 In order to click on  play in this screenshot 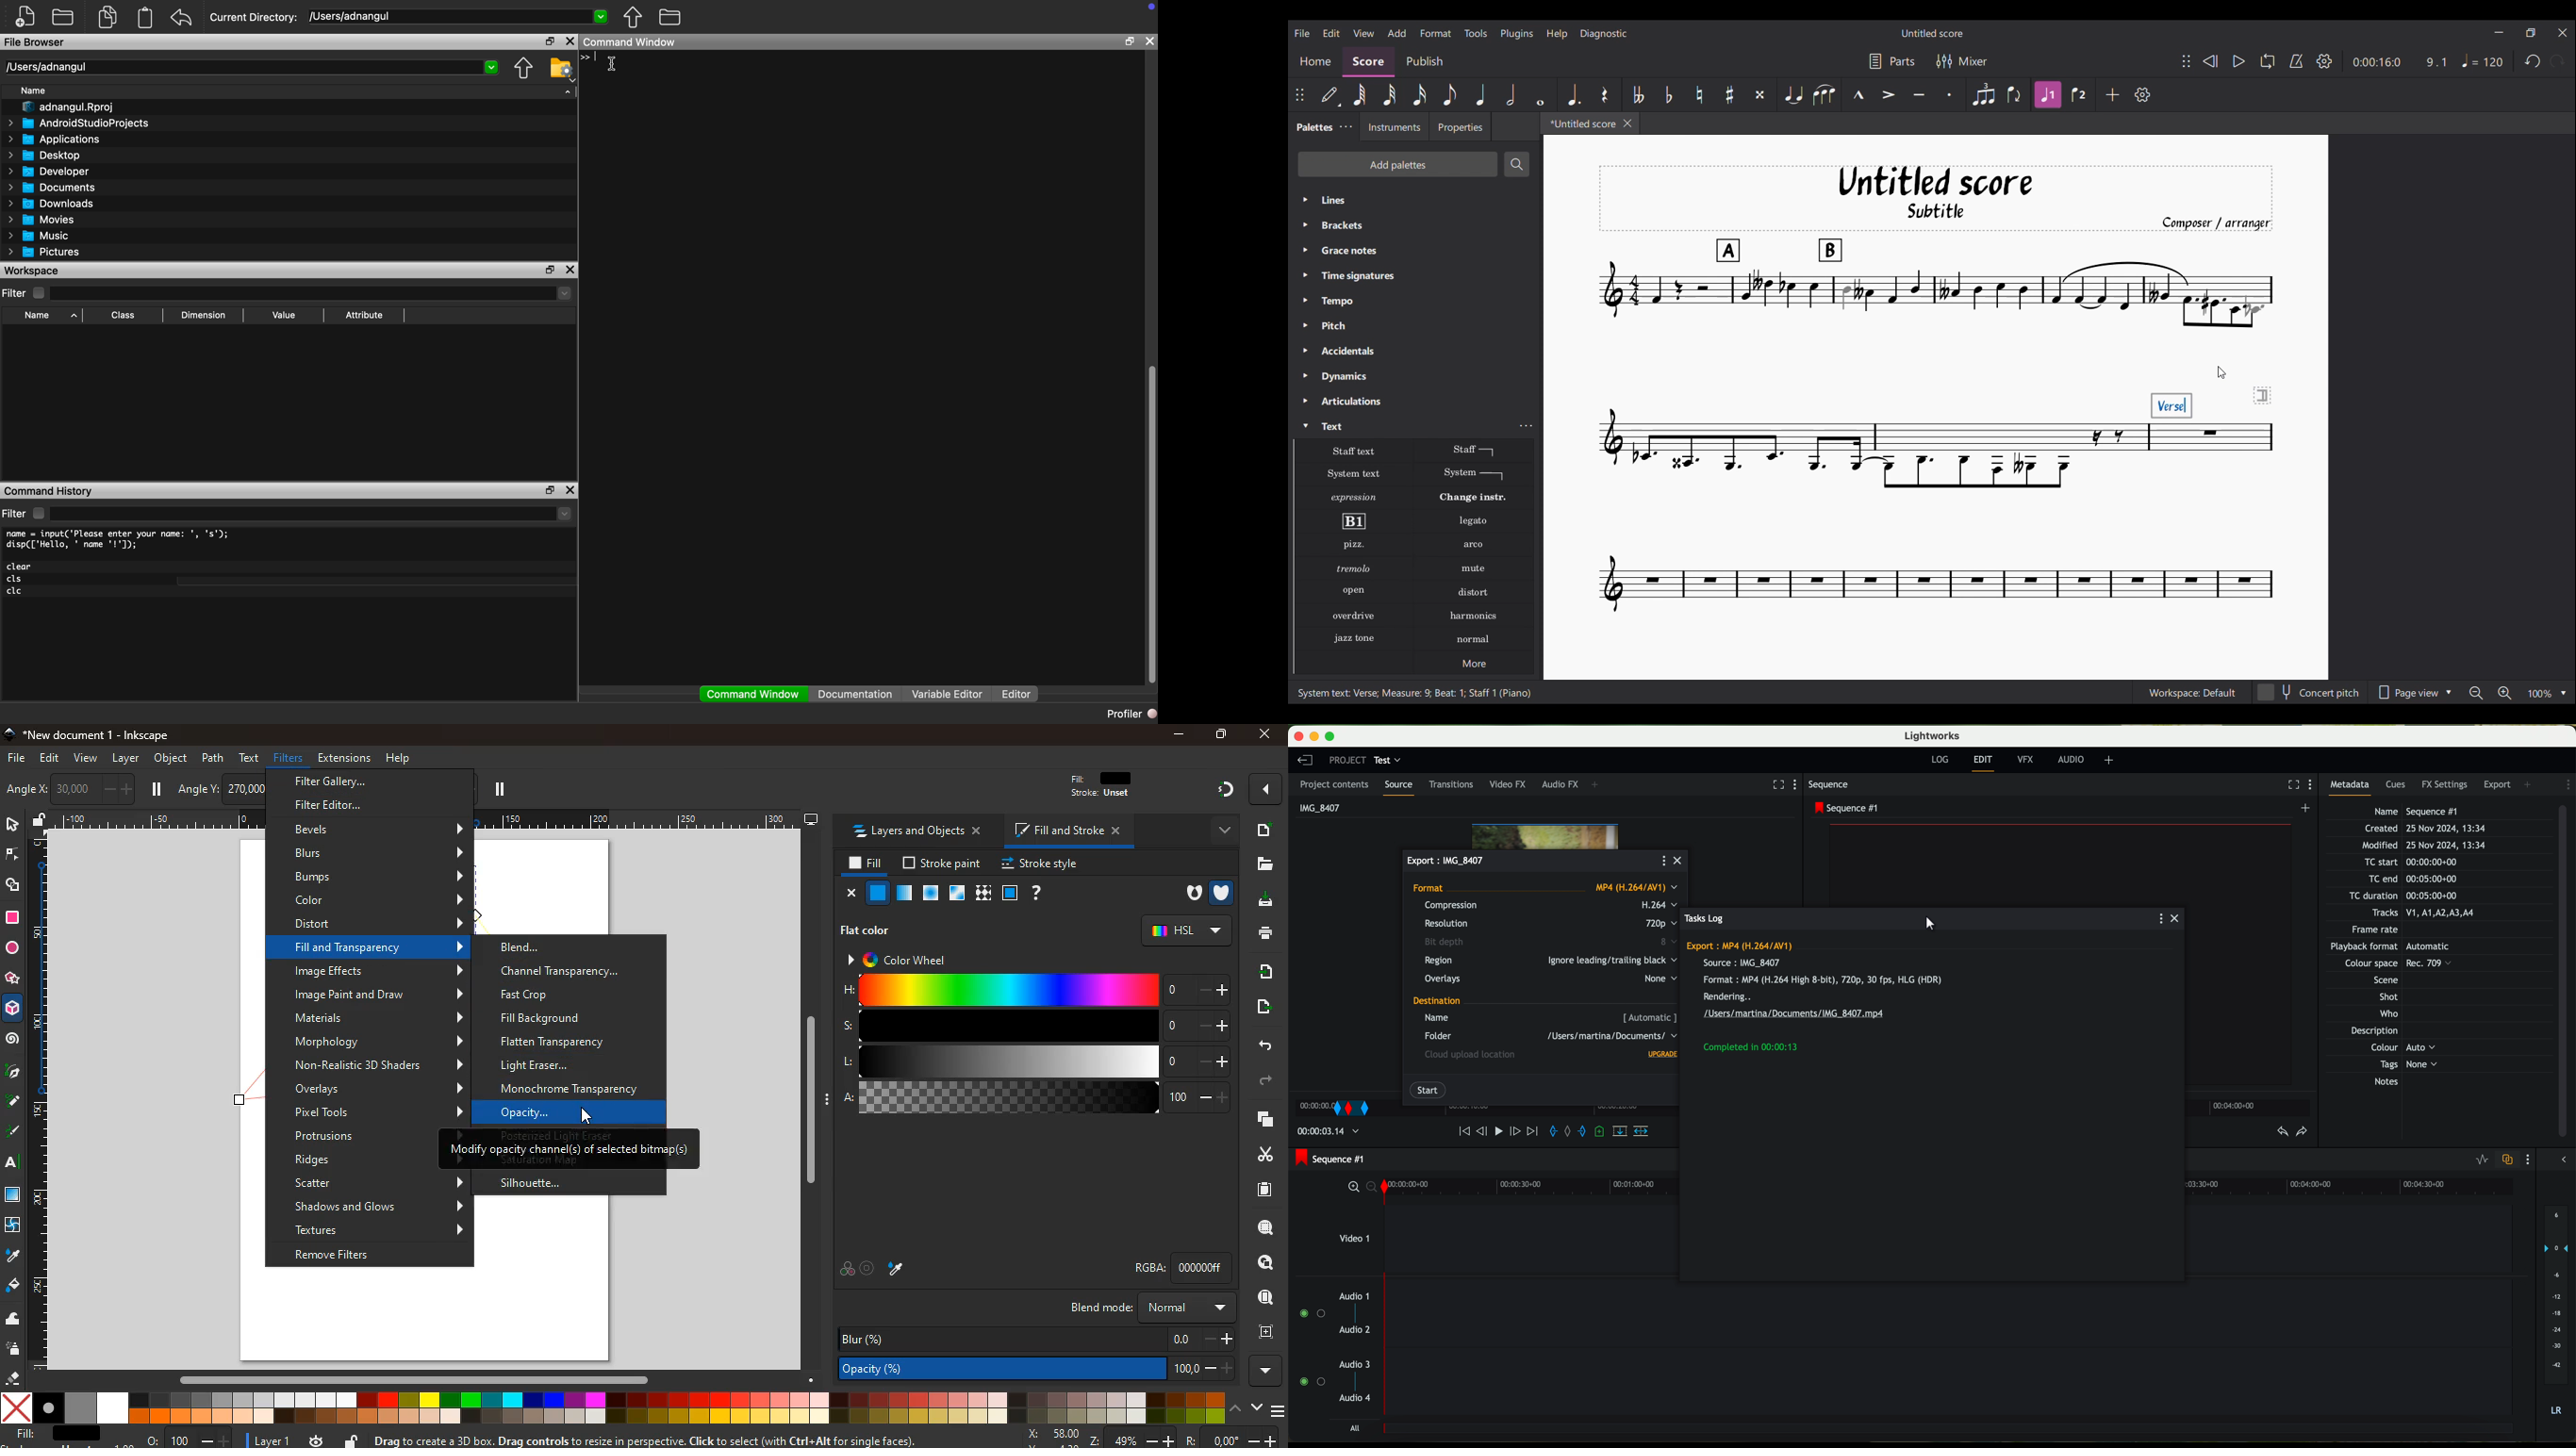, I will do `click(1501, 1131)`.